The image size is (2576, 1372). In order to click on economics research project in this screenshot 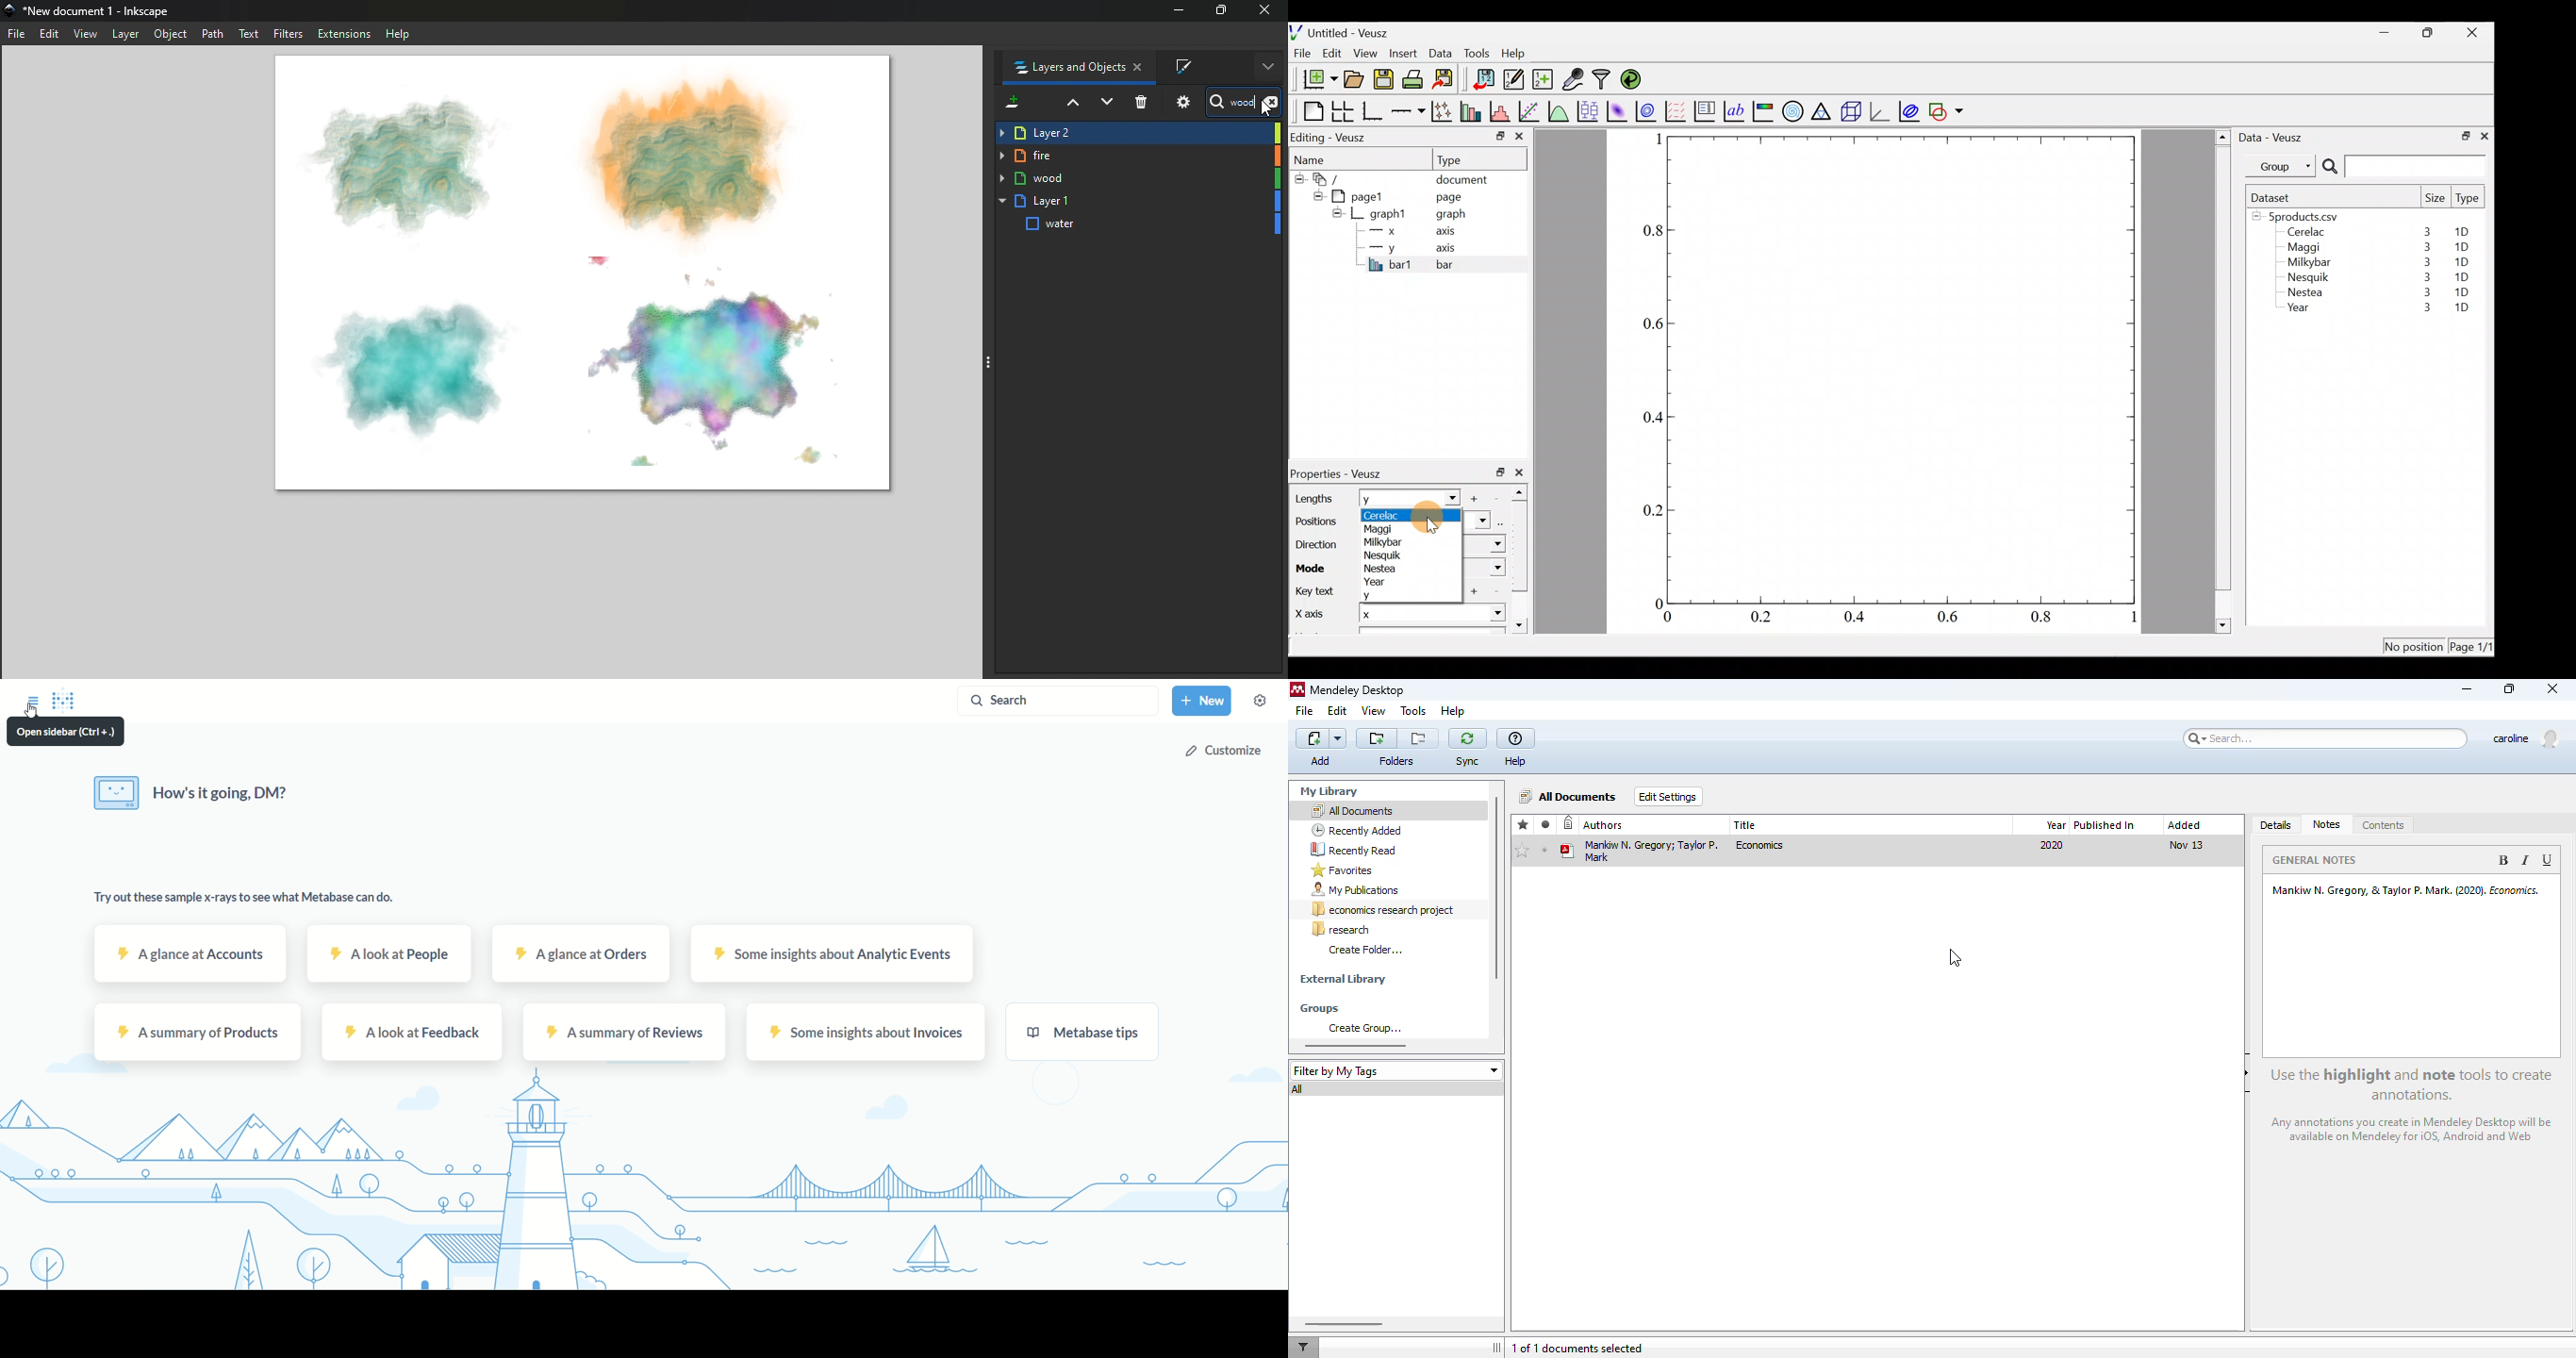, I will do `click(1384, 910)`.